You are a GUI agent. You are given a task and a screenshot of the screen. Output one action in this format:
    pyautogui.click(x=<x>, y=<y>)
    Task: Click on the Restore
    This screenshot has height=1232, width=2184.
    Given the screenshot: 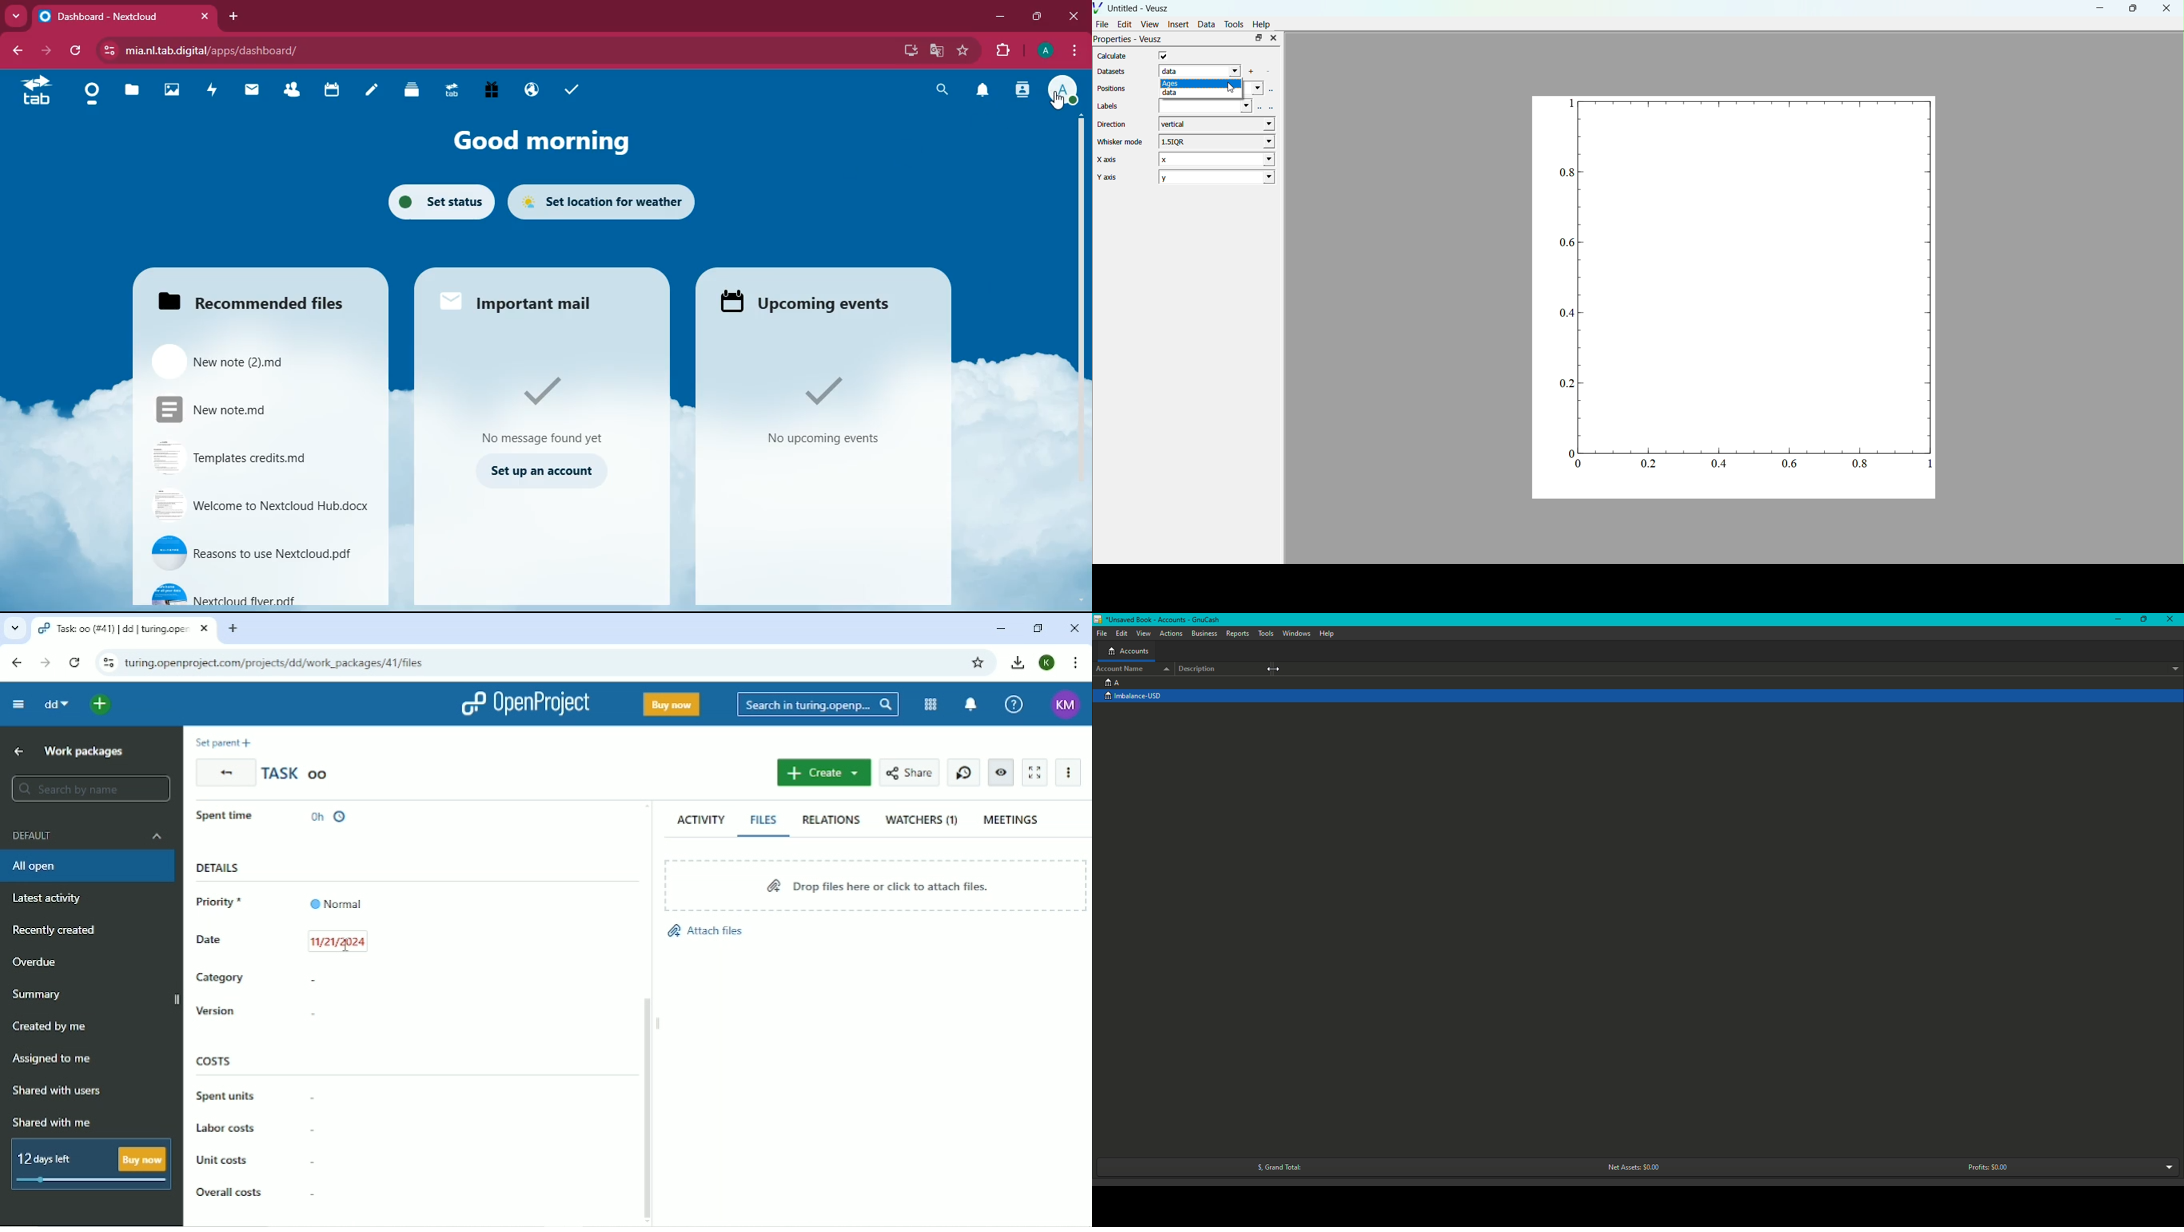 What is the action you would take?
    pyautogui.click(x=2142, y=620)
    